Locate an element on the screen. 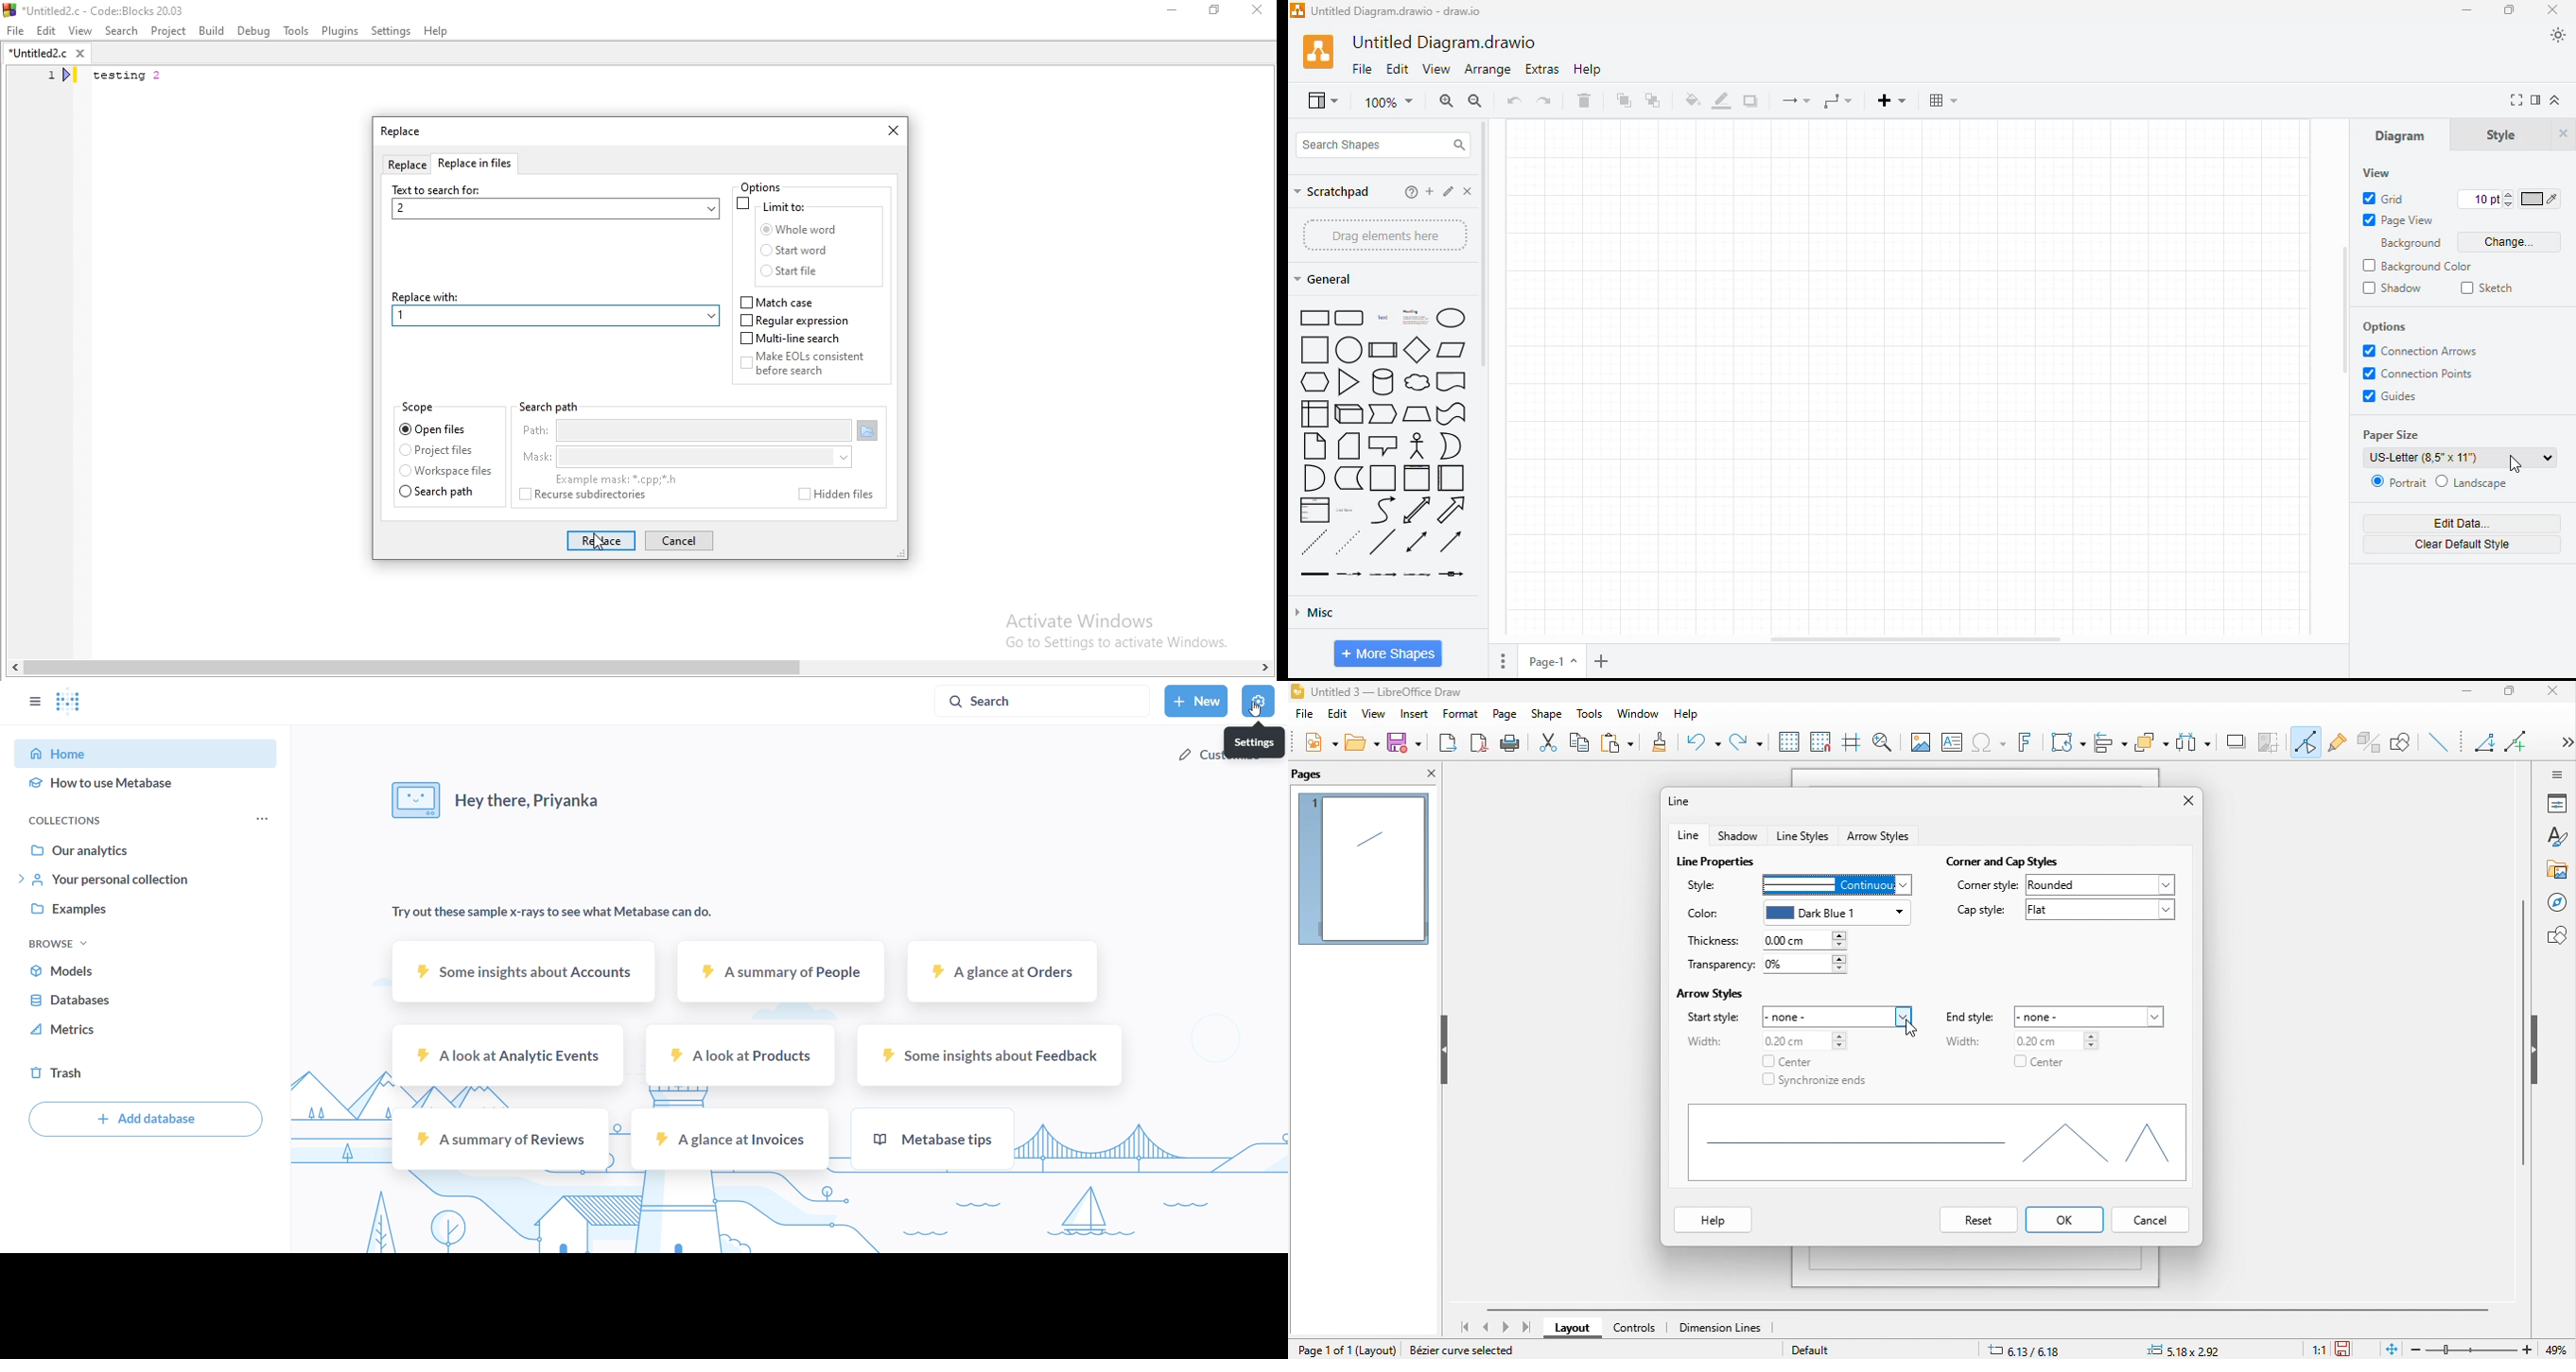 This screenshot has width=2576, height=1372. line styles is located at coordinates (1803, 836).